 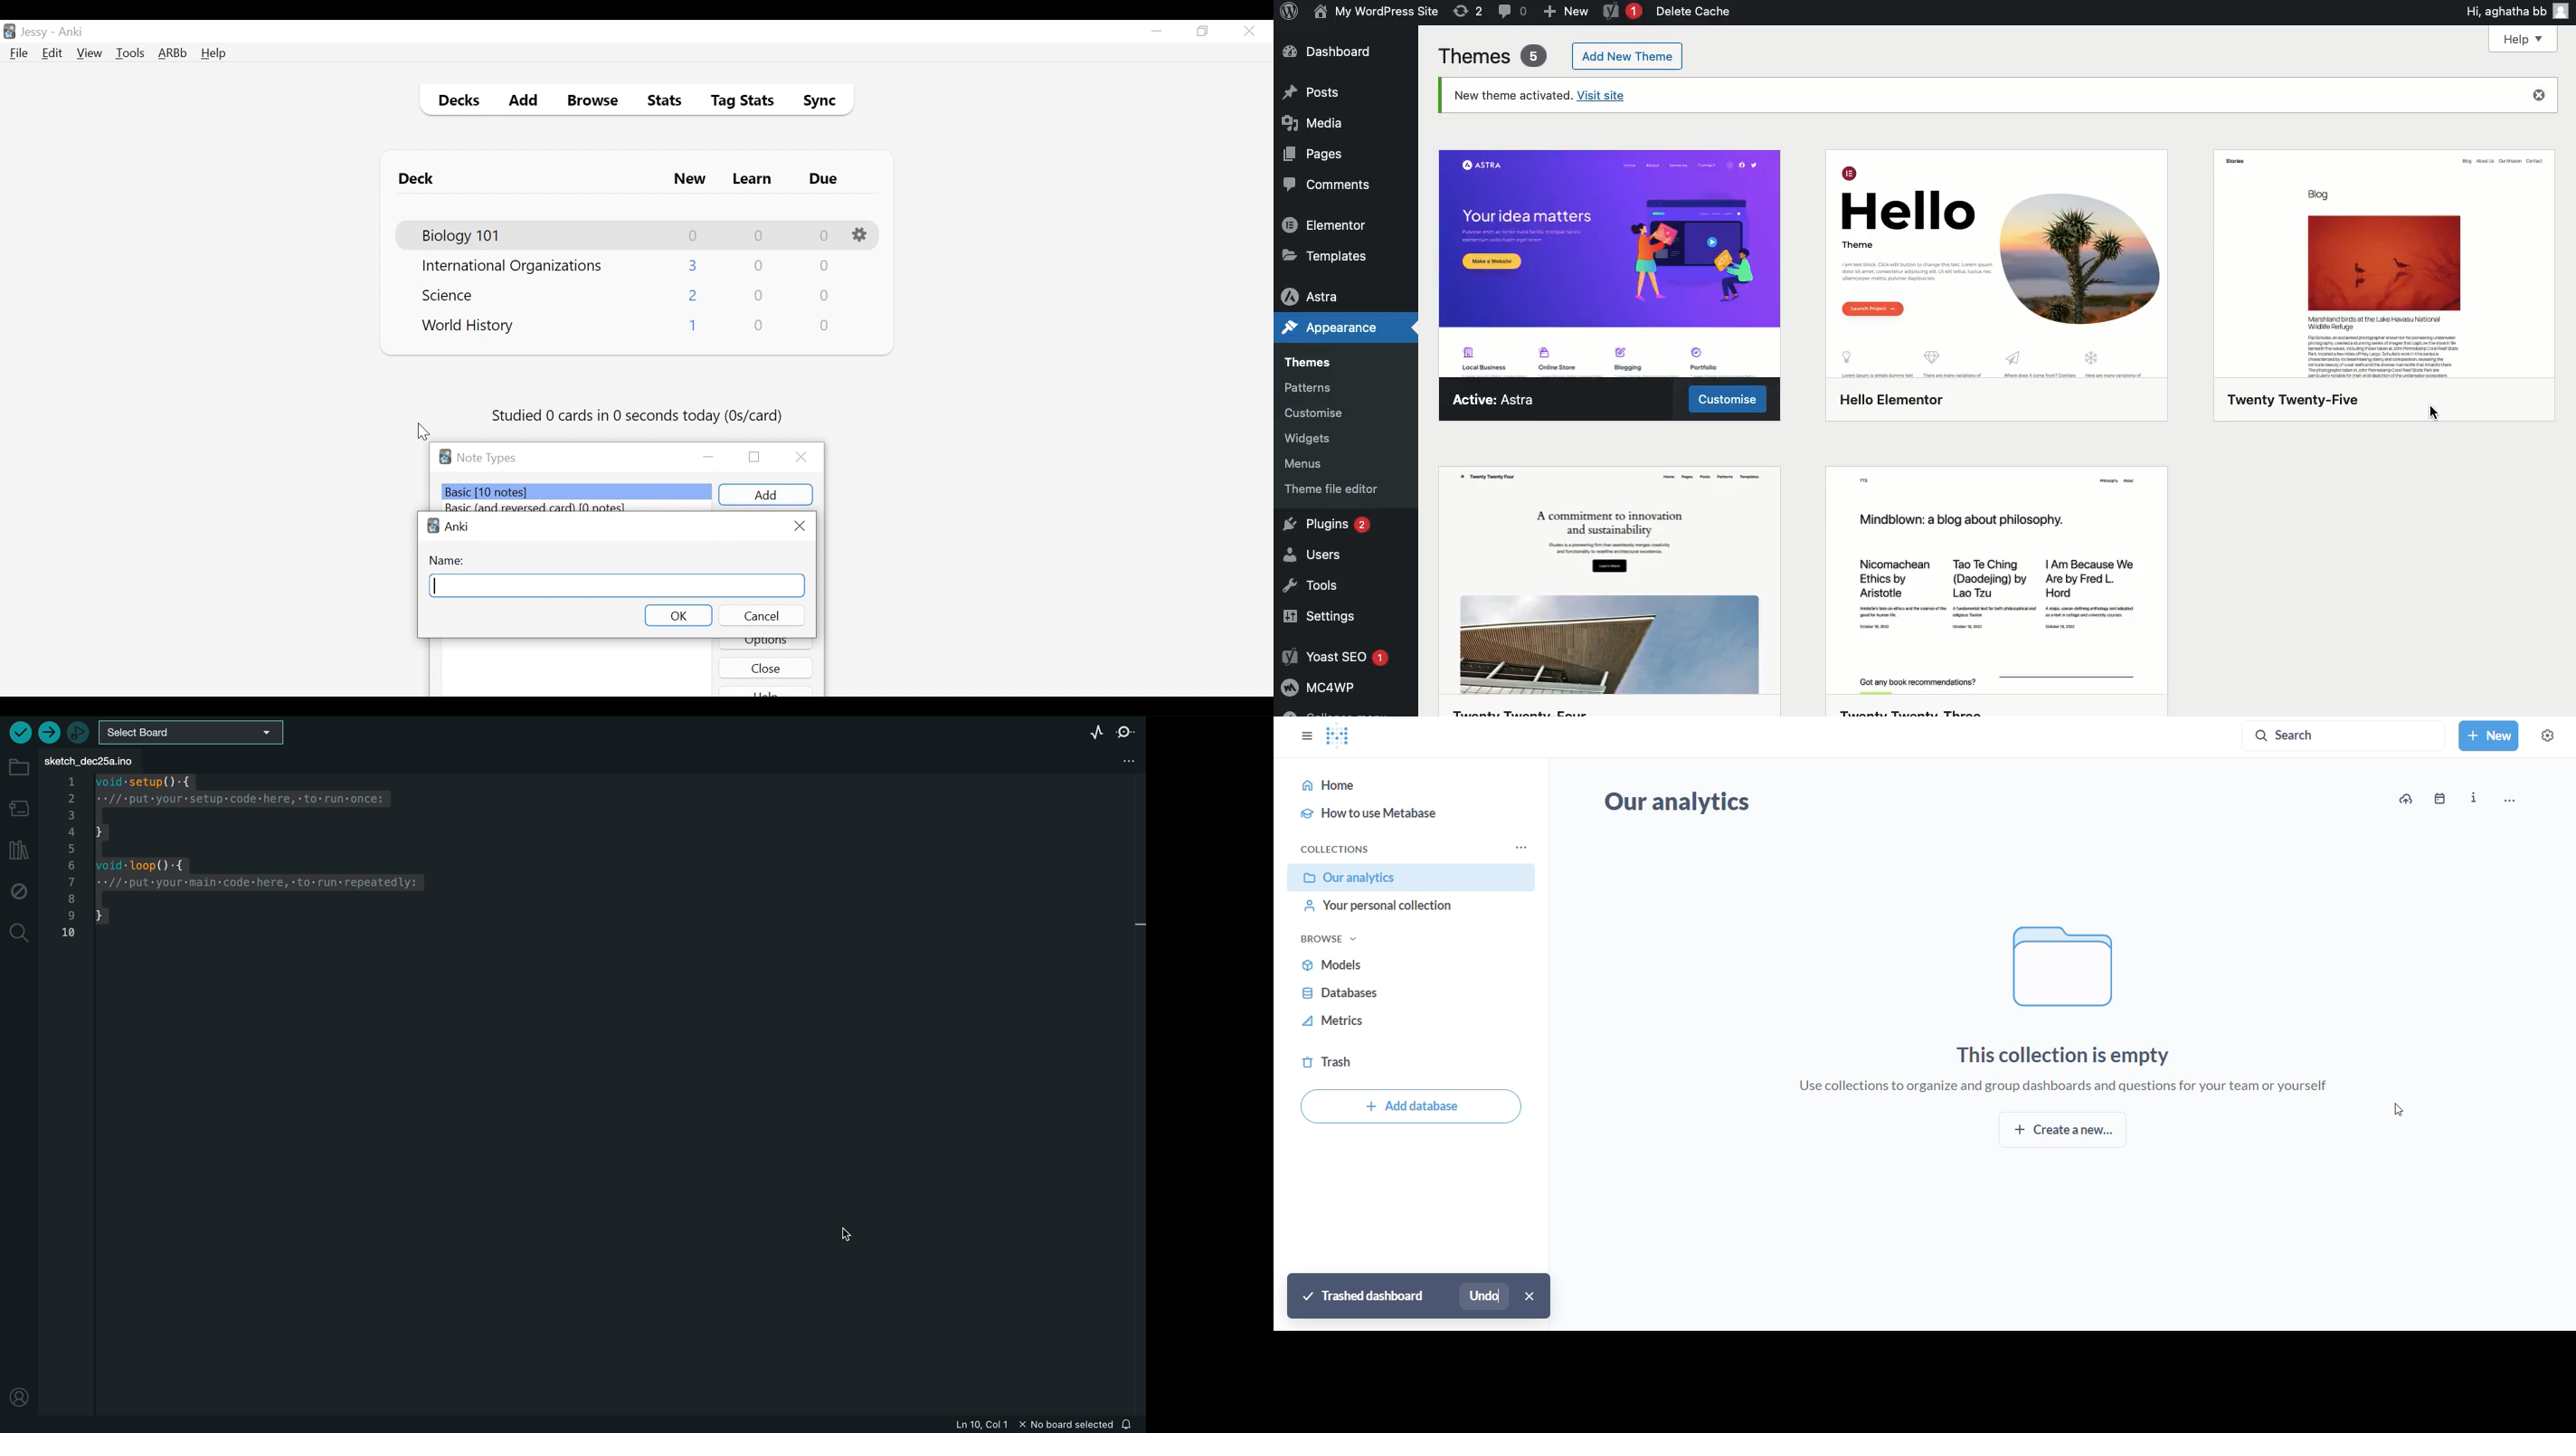 What do you see at coordinates (1627, 54) in the screenshot?
I see `Add New Theme.` at bounding box center [1627, 54].